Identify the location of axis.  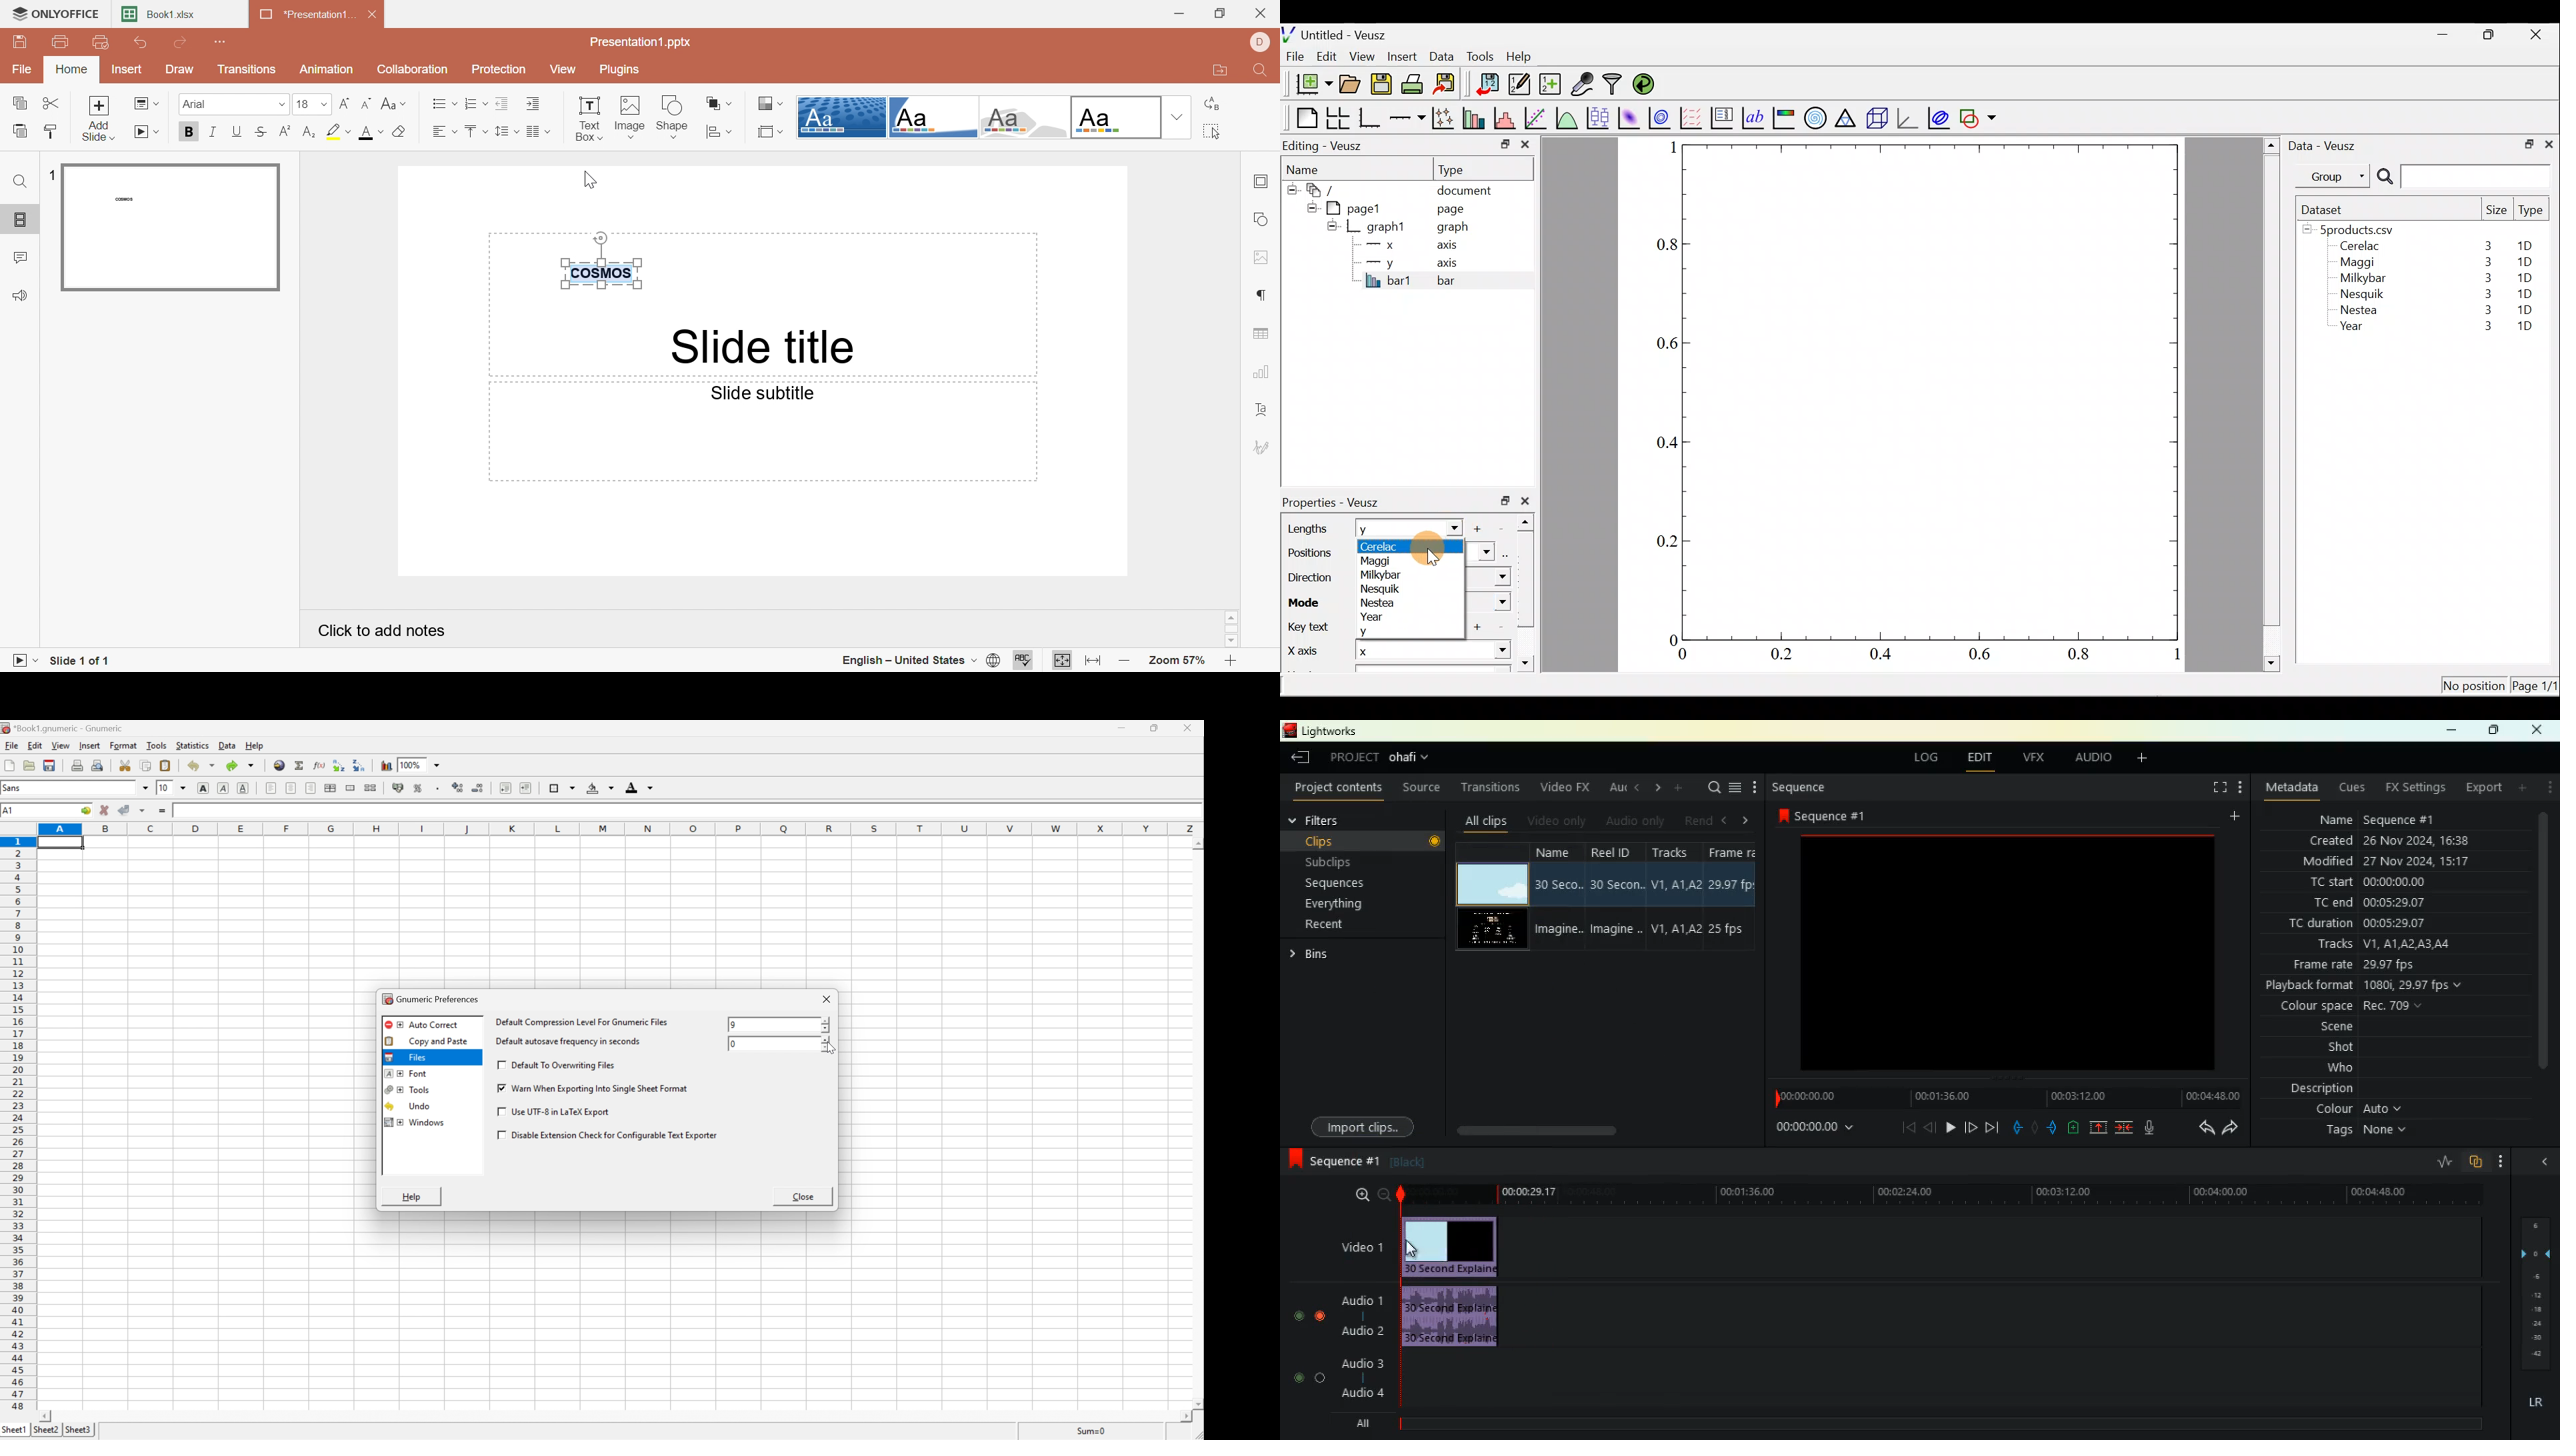
(1453, 264).